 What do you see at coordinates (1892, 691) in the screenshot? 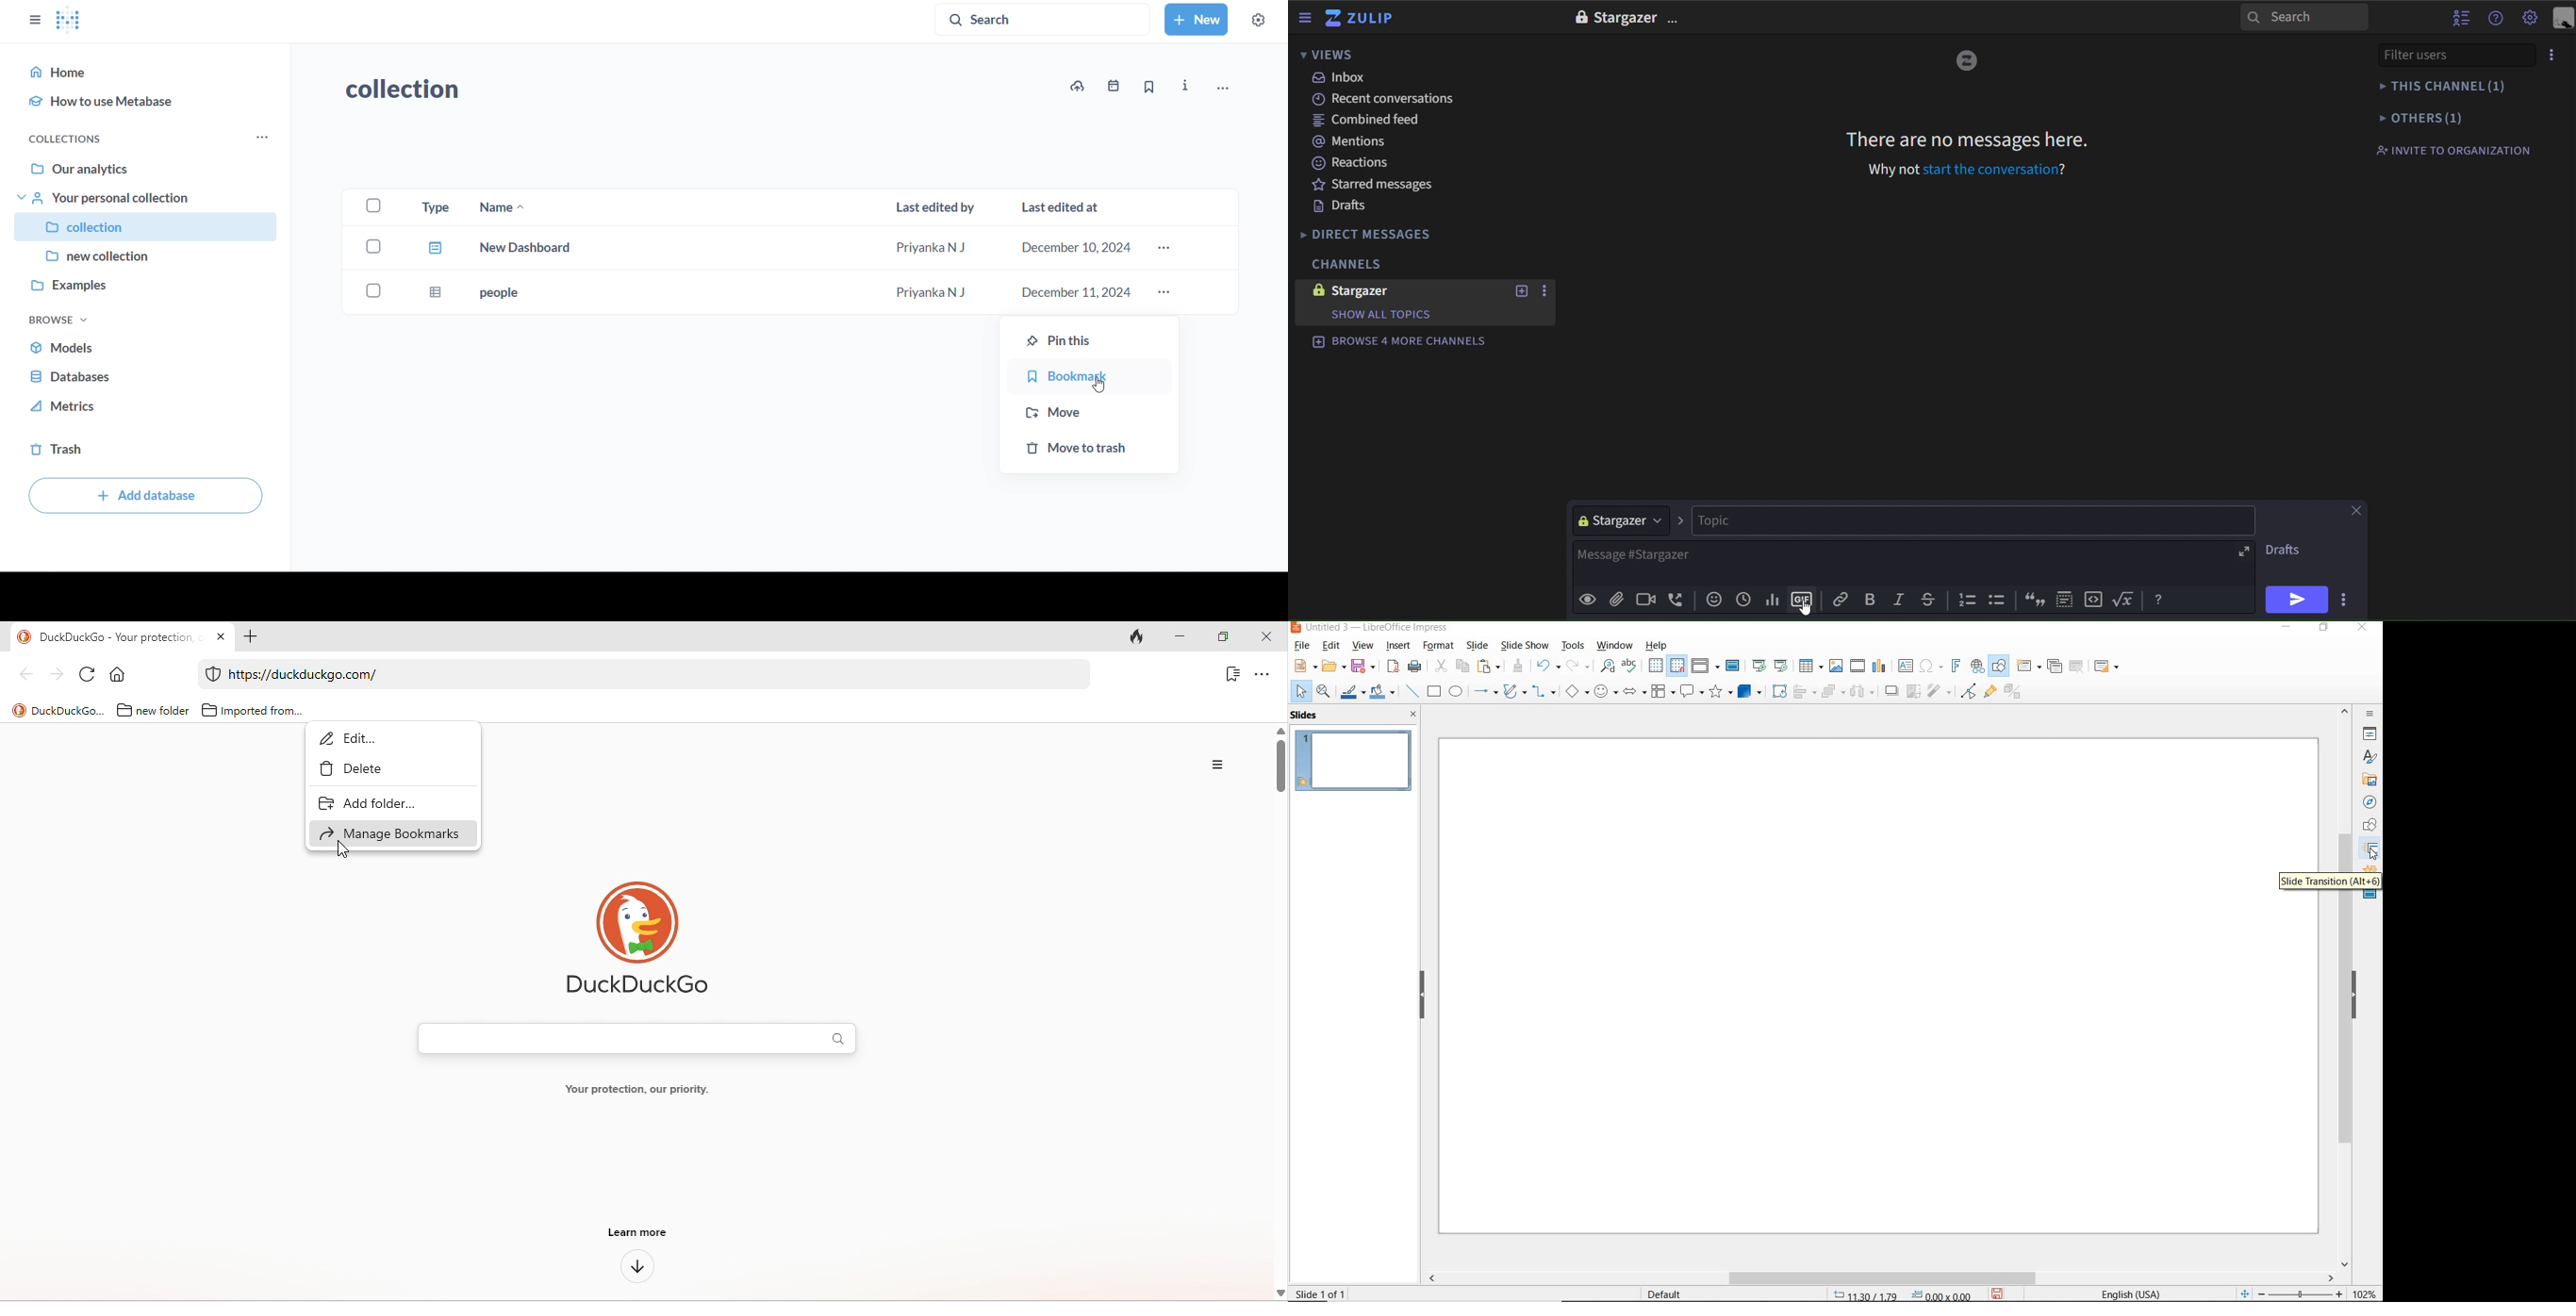
I see `SHADOW` at bounding box center [1892, 691].